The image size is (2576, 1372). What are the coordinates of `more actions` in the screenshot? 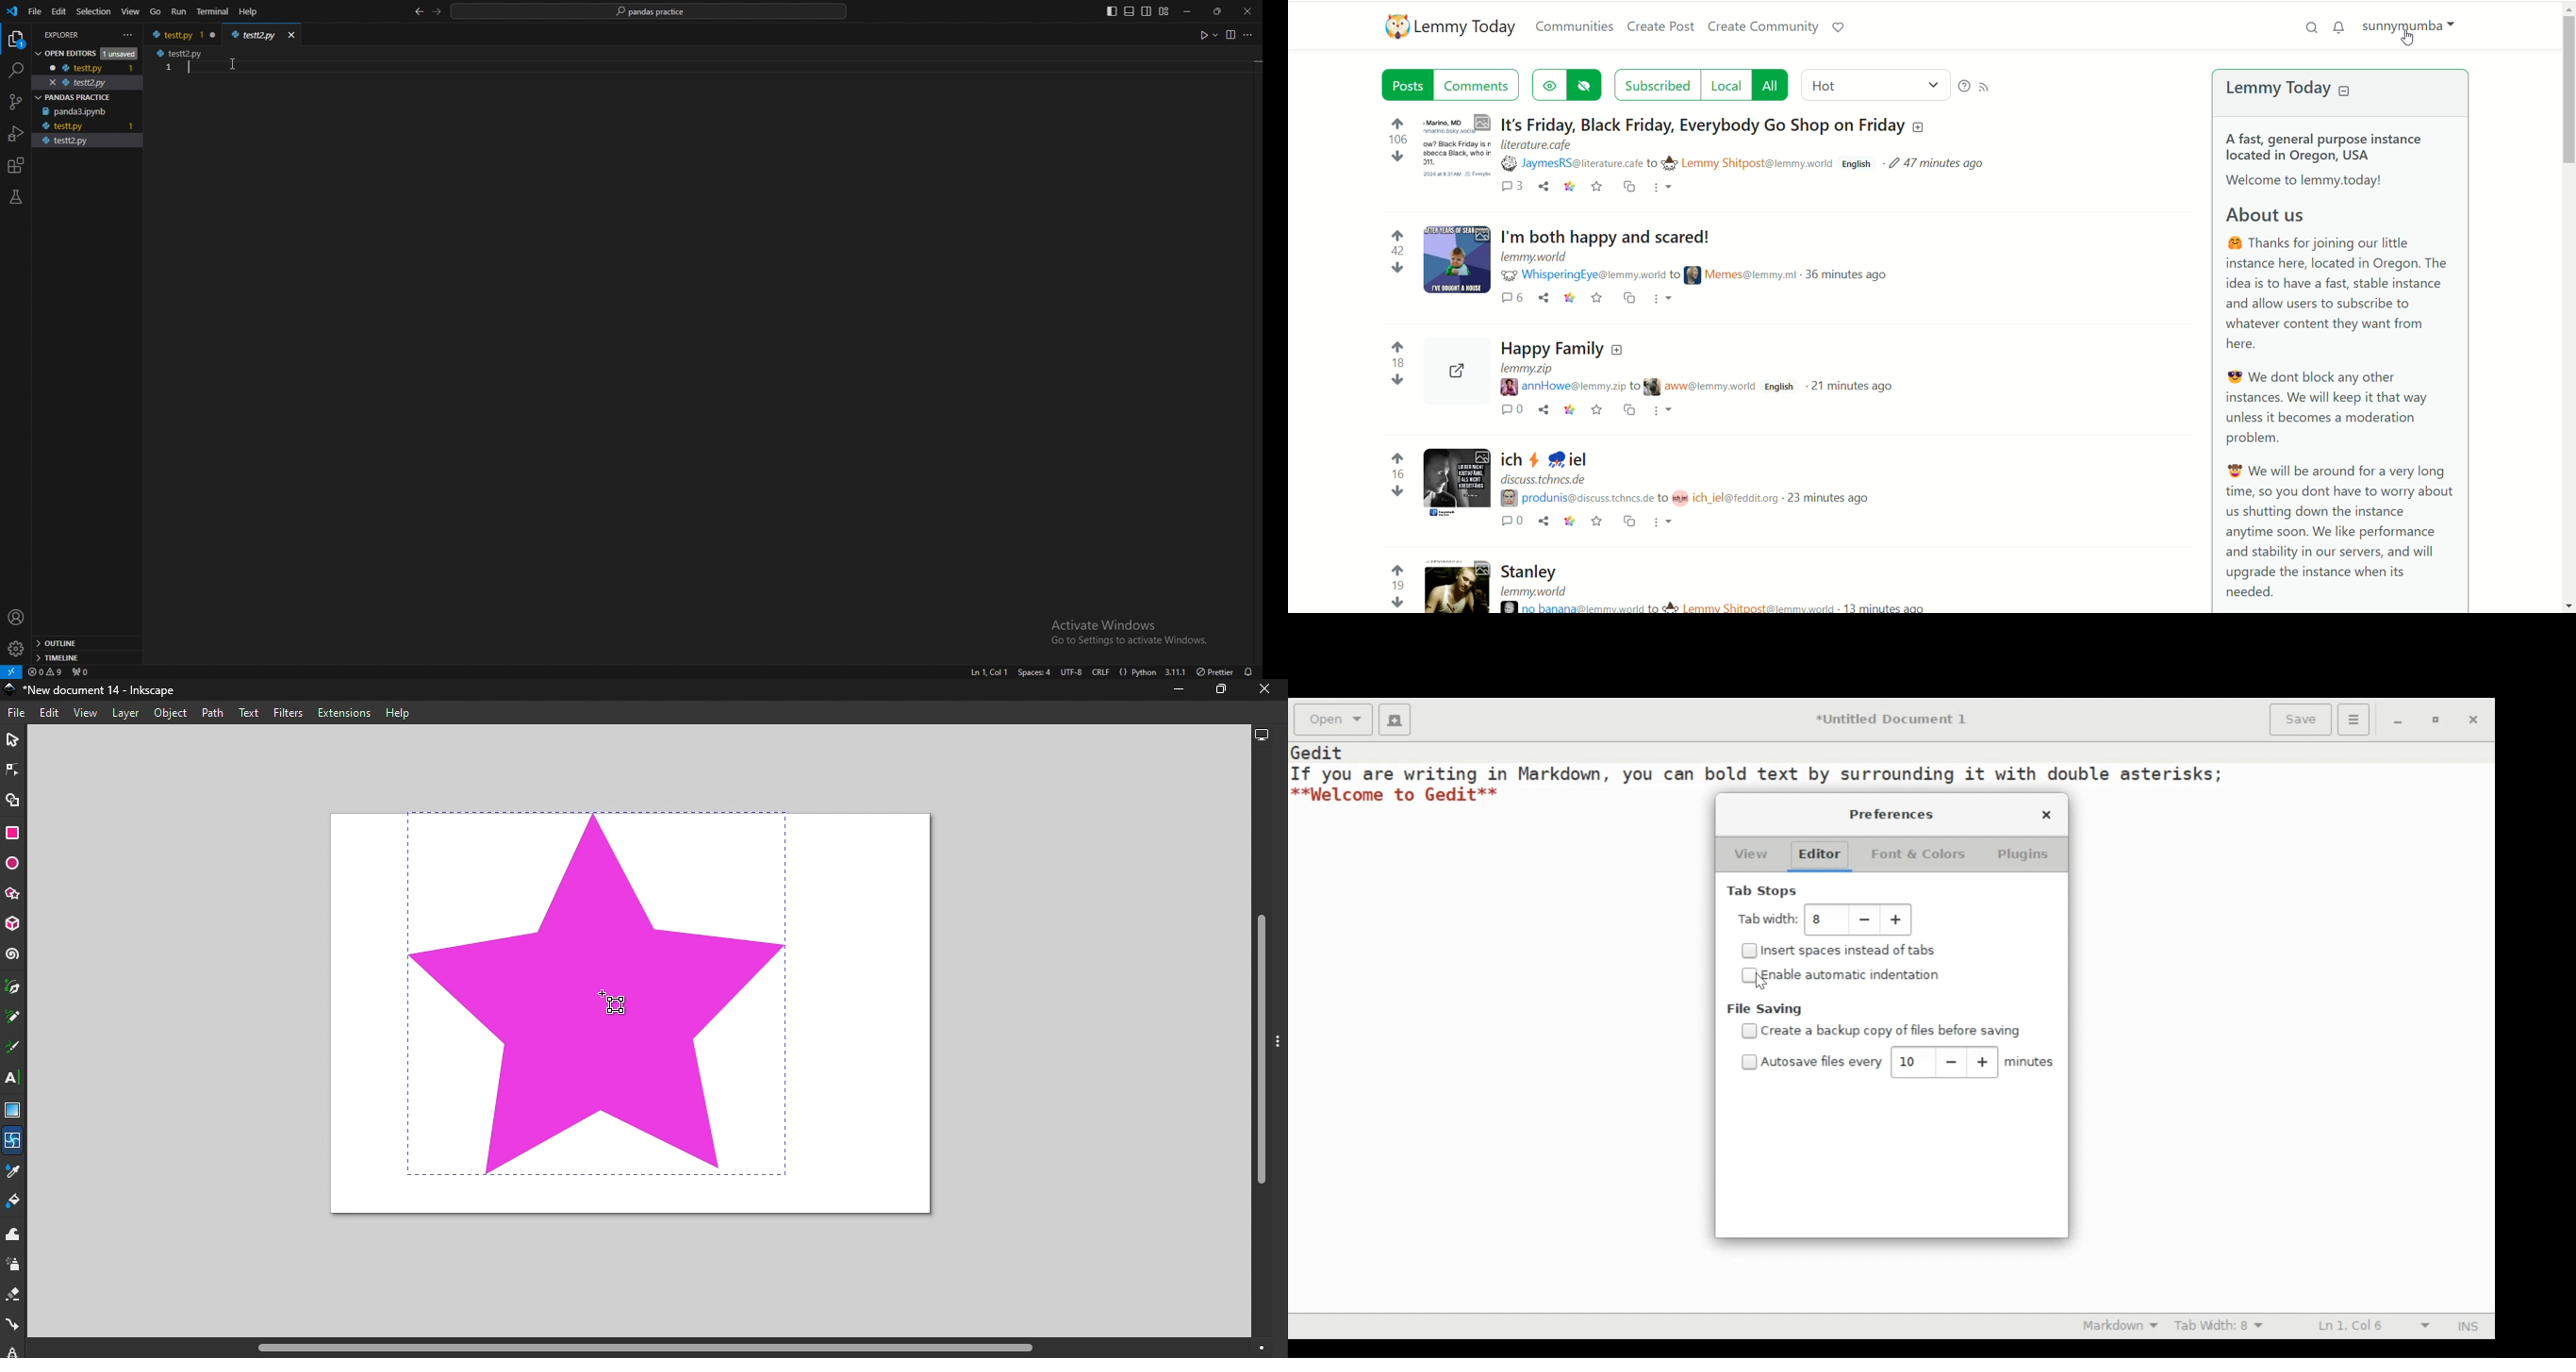 It's located at (128, 35).